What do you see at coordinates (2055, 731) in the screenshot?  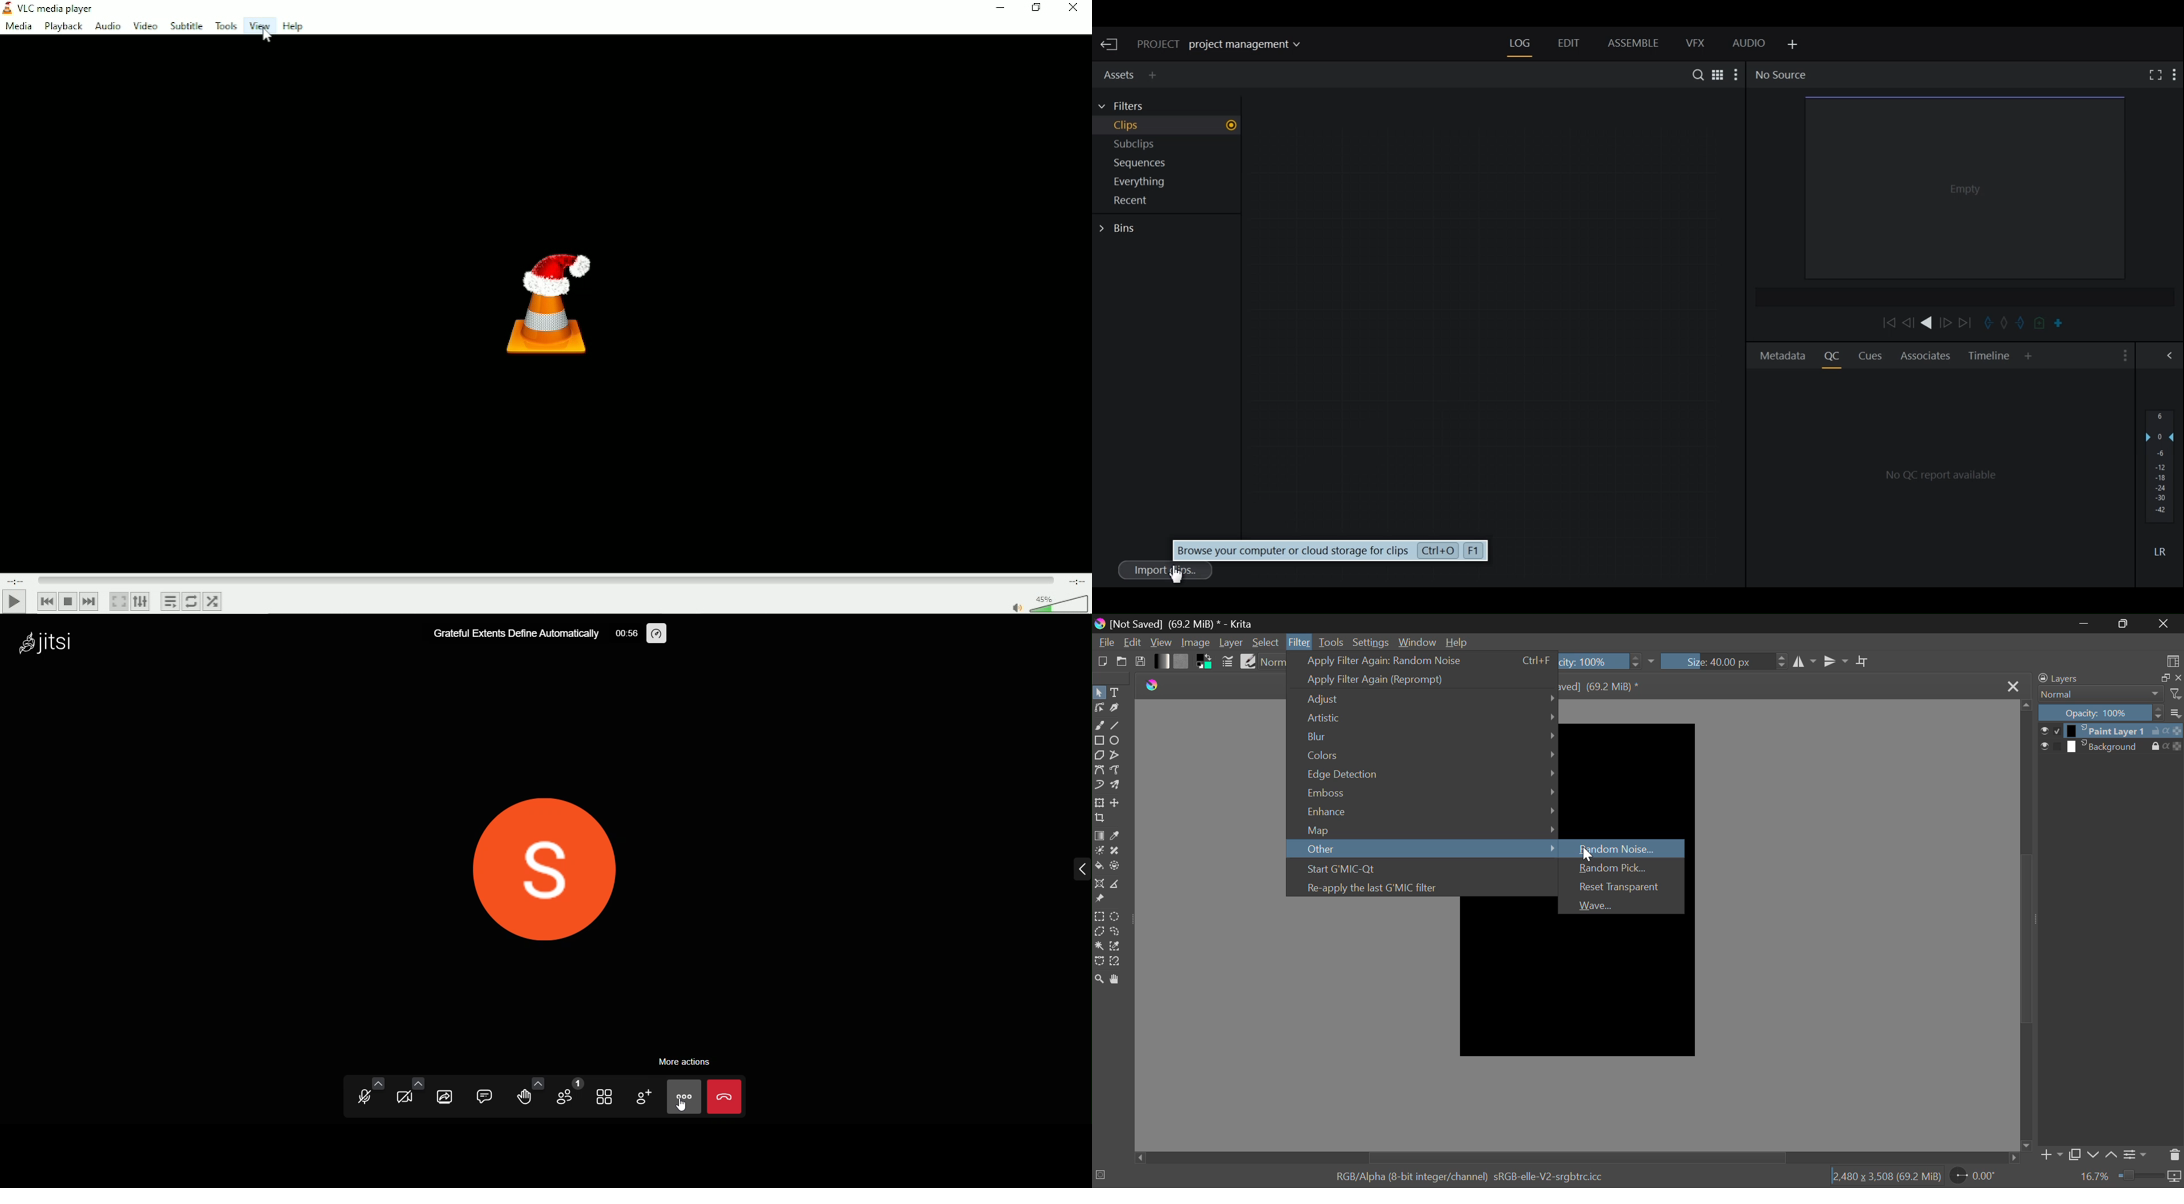 I see `checkbox` at bounding box center [2055, 731].